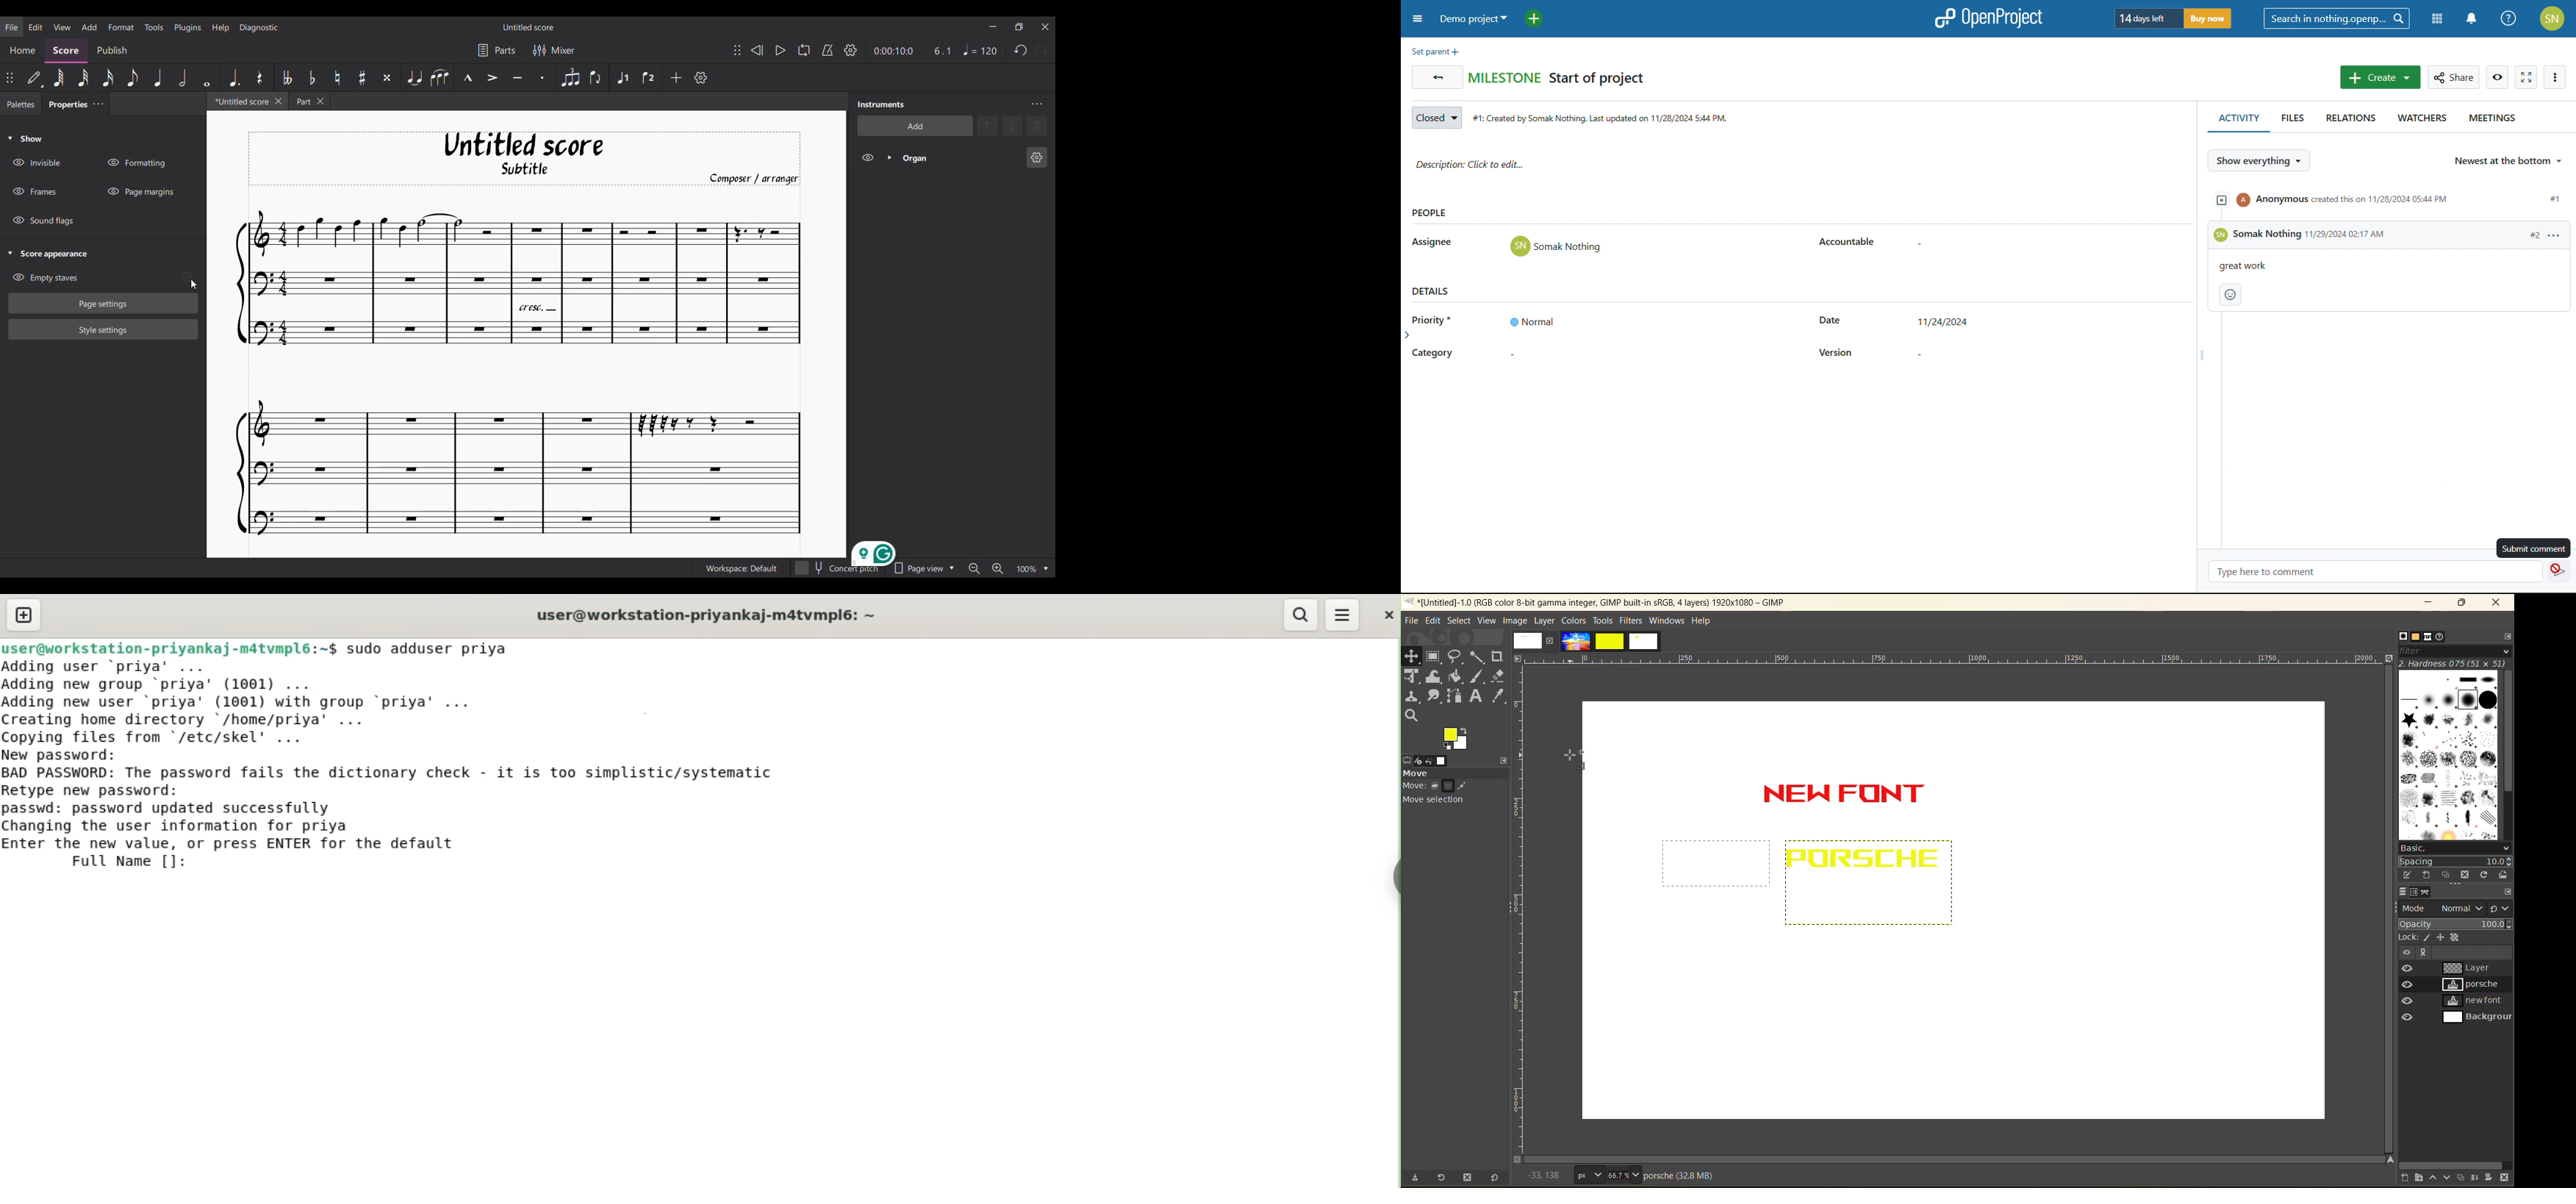 Image resolution: width=2576 pixels, height=1204 pixels. Describe the element at coordinates (234, 78) in the screenshot. I see `Augmentation dot` at that location.